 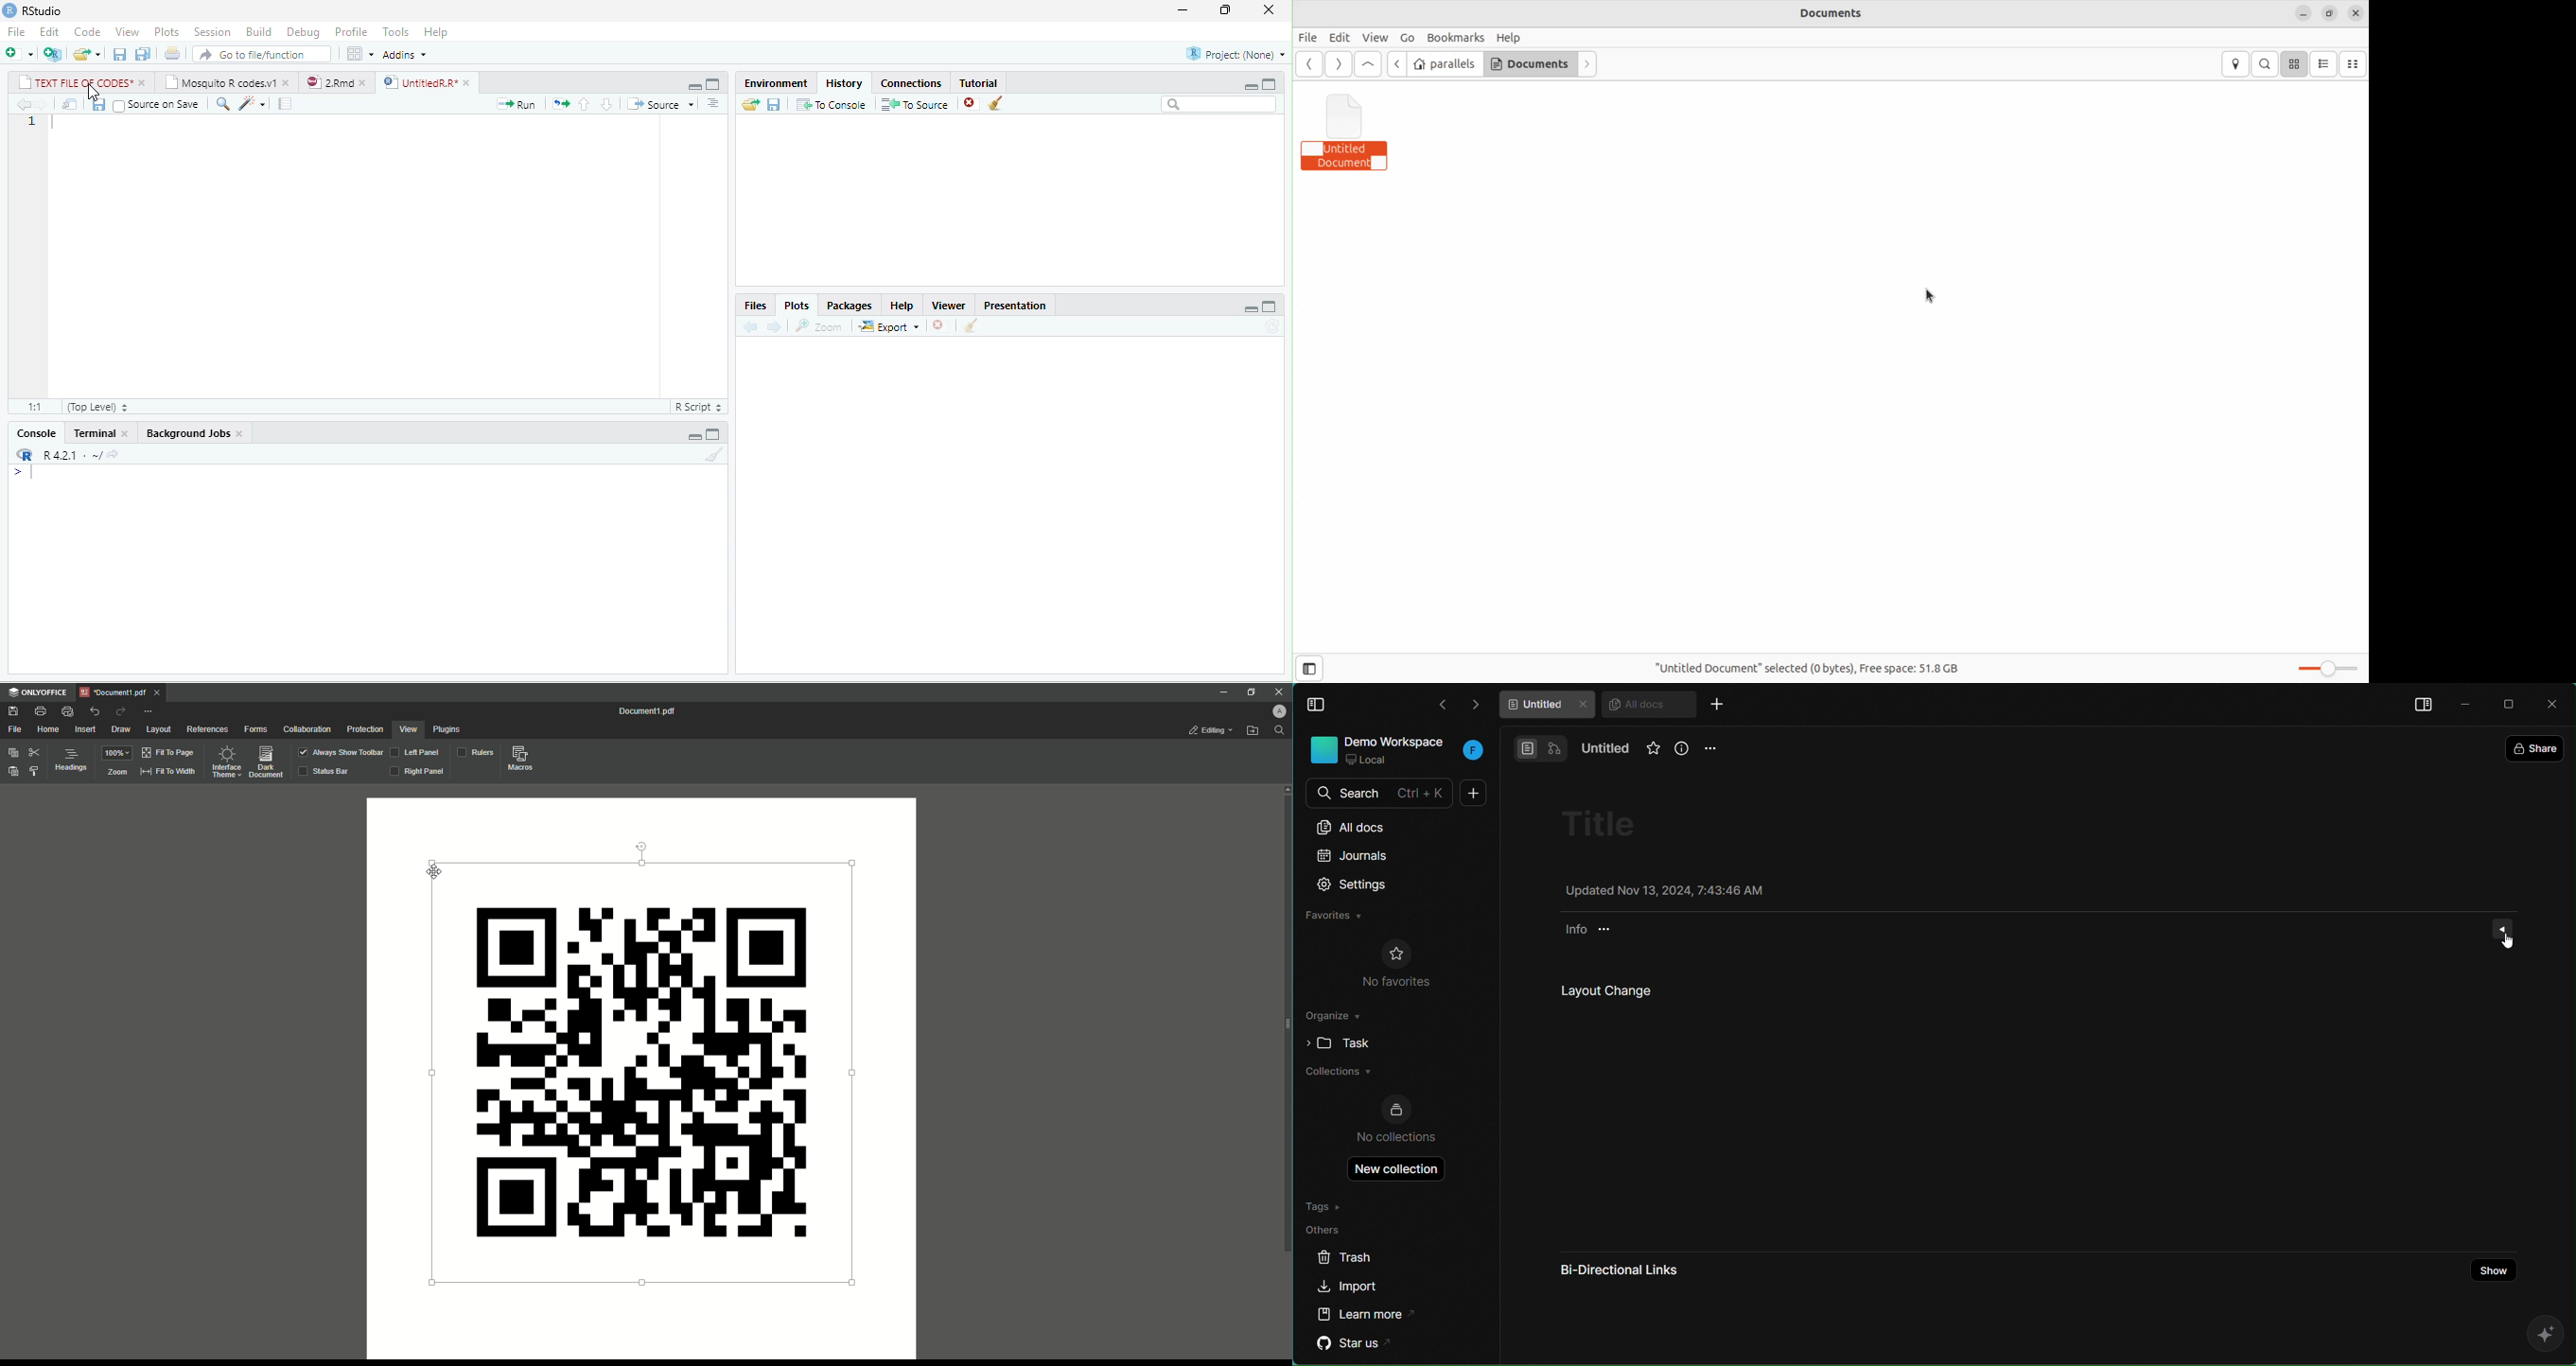 What do you see at coordinates (285, 103) in the screenshot?
I see `compile report` at bounding box center [285, 103].